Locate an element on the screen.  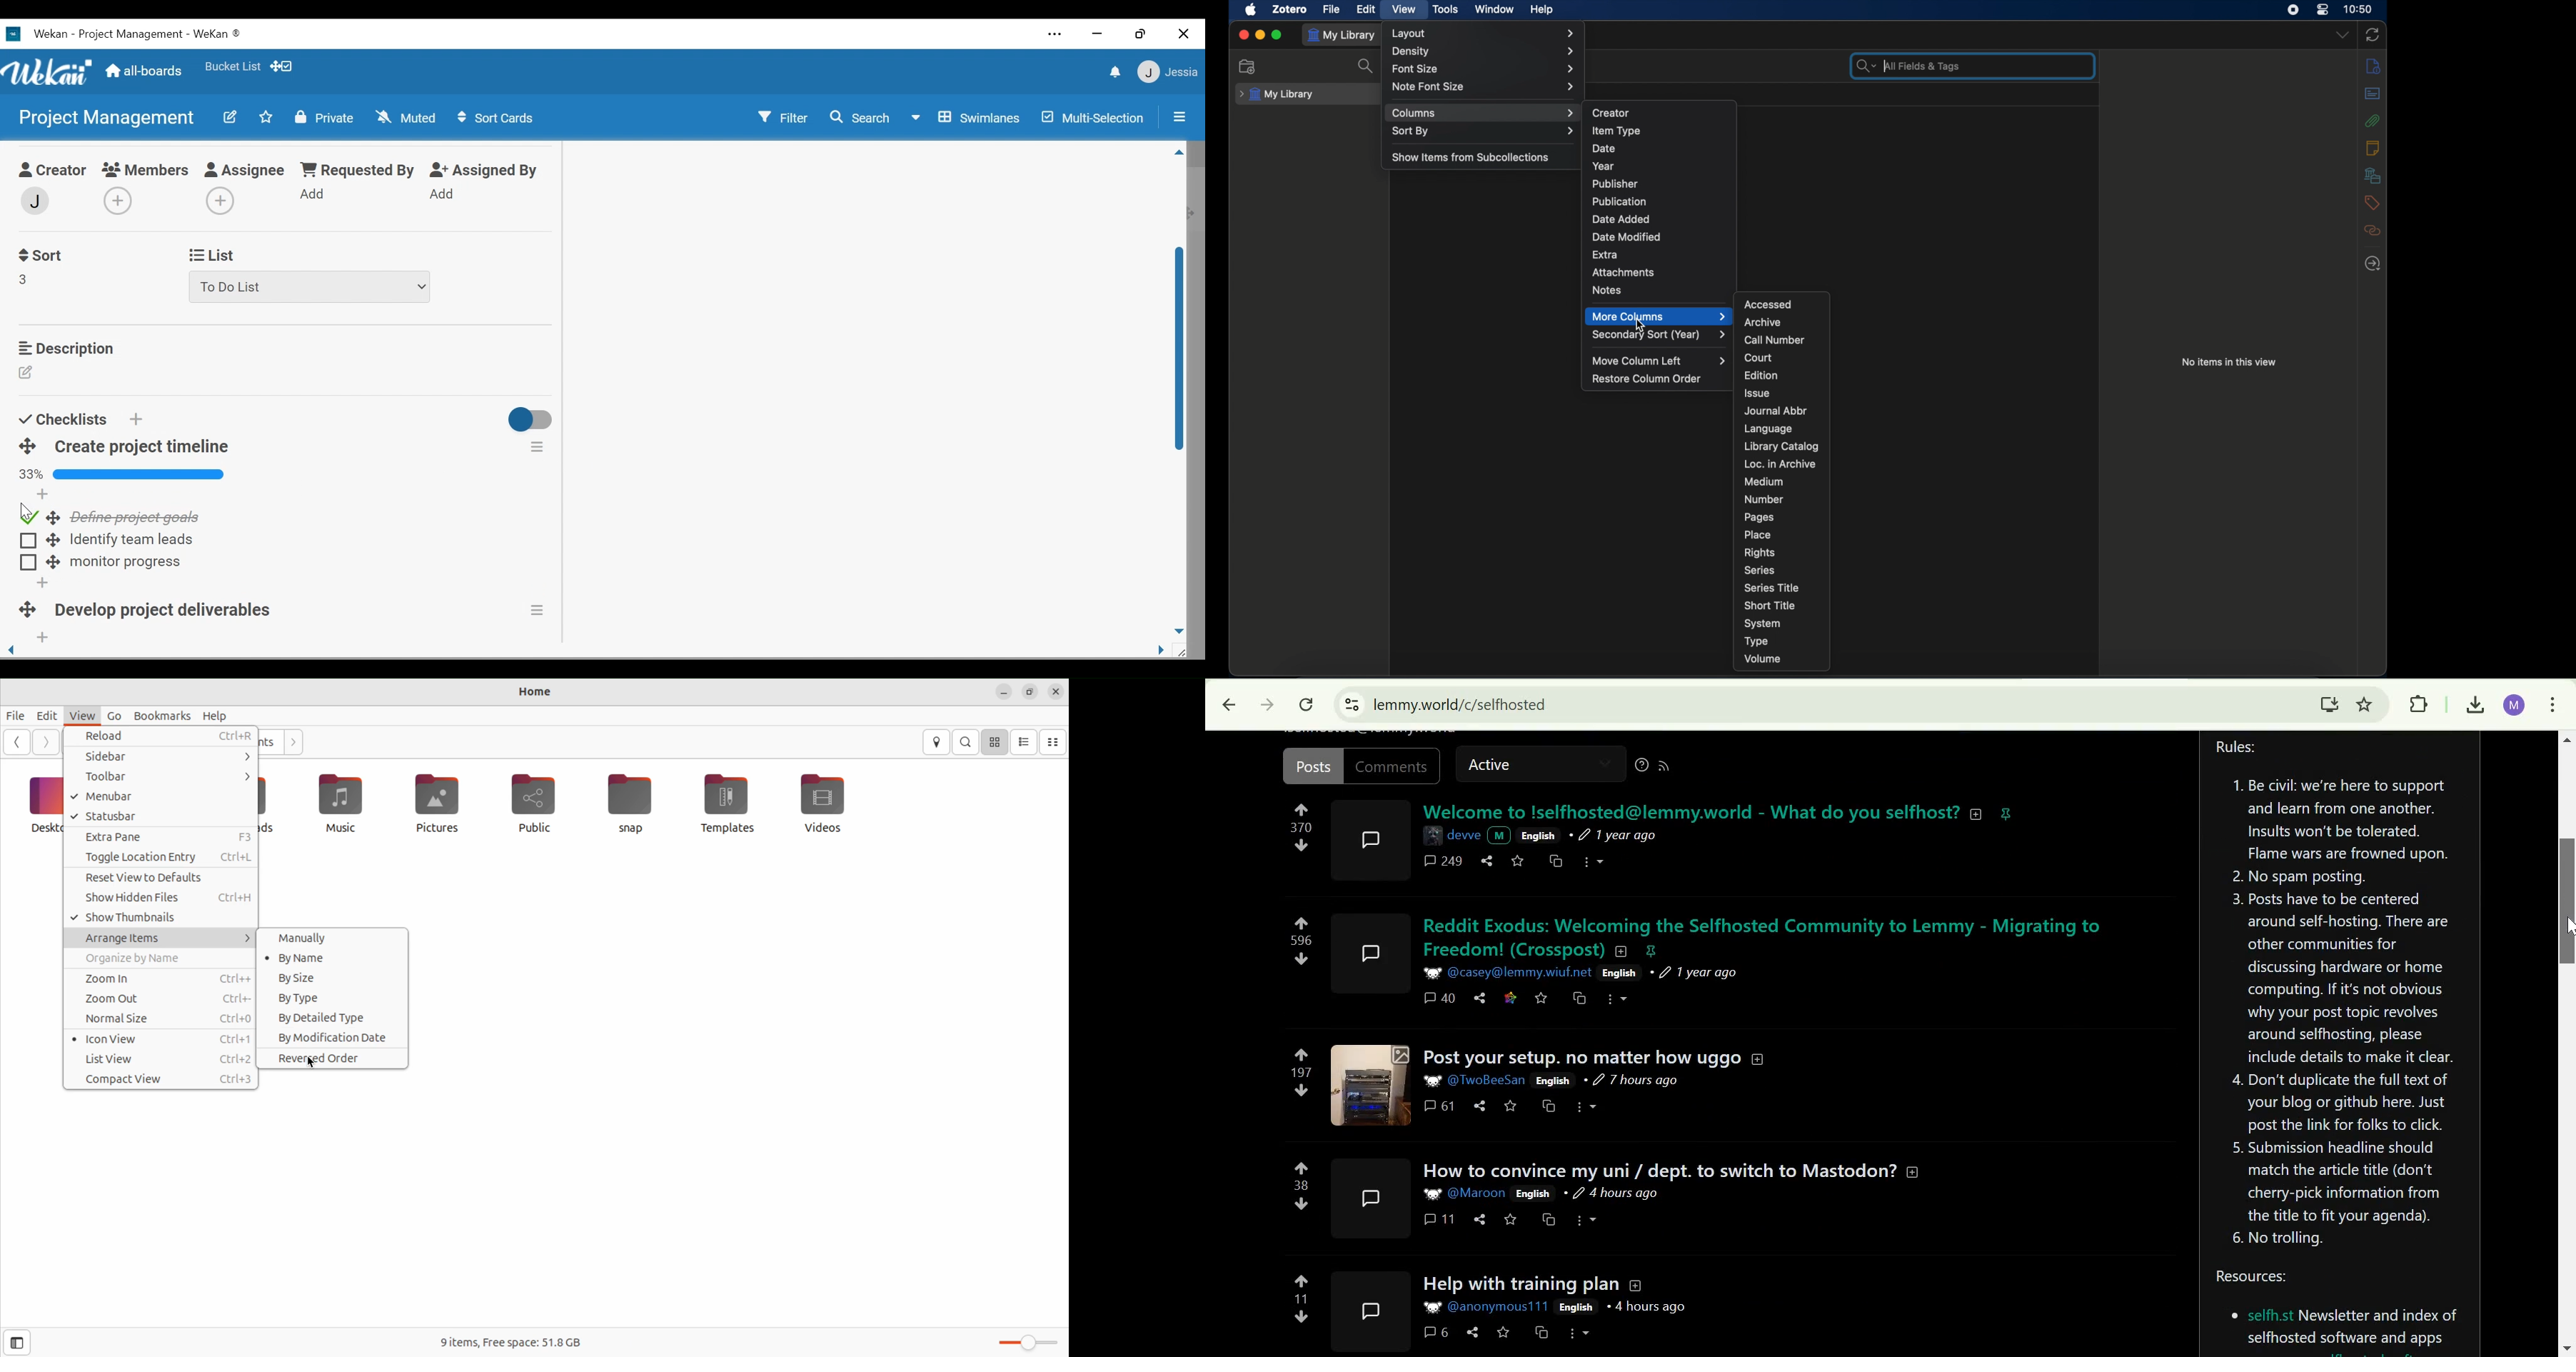
time is located at coordinates (2359, 9).